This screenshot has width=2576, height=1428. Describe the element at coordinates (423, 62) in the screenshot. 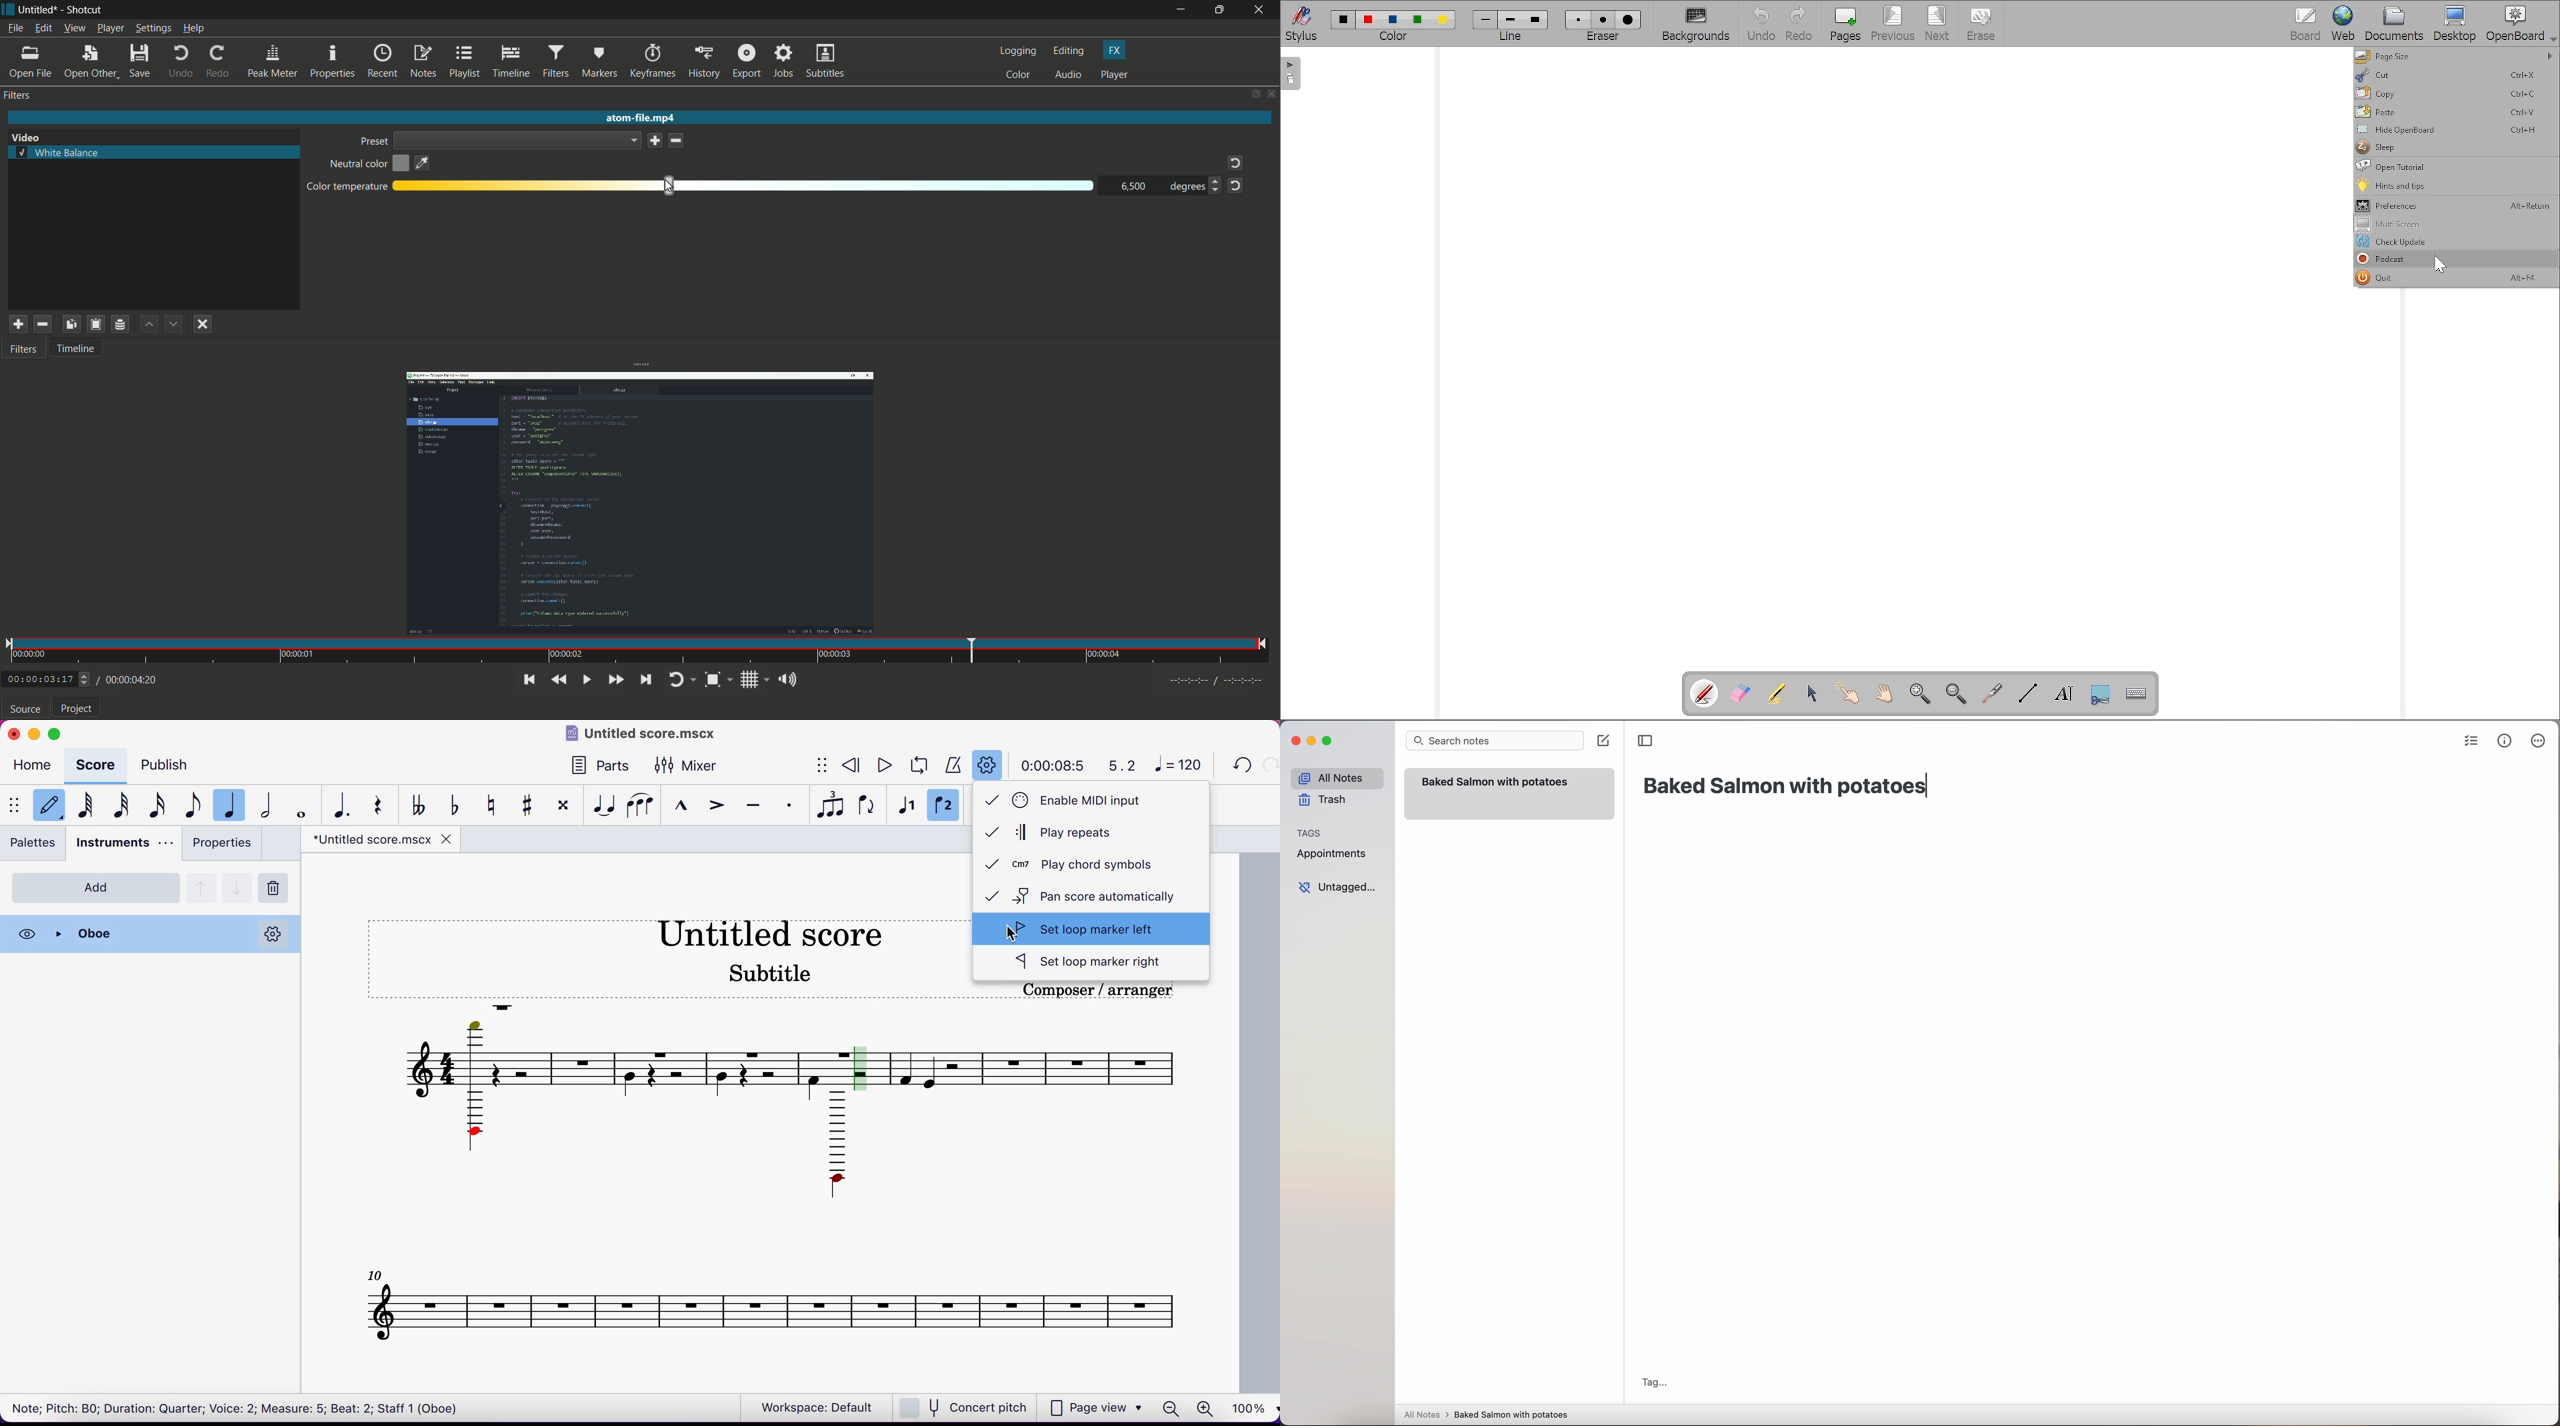

I see `notes` at that location.